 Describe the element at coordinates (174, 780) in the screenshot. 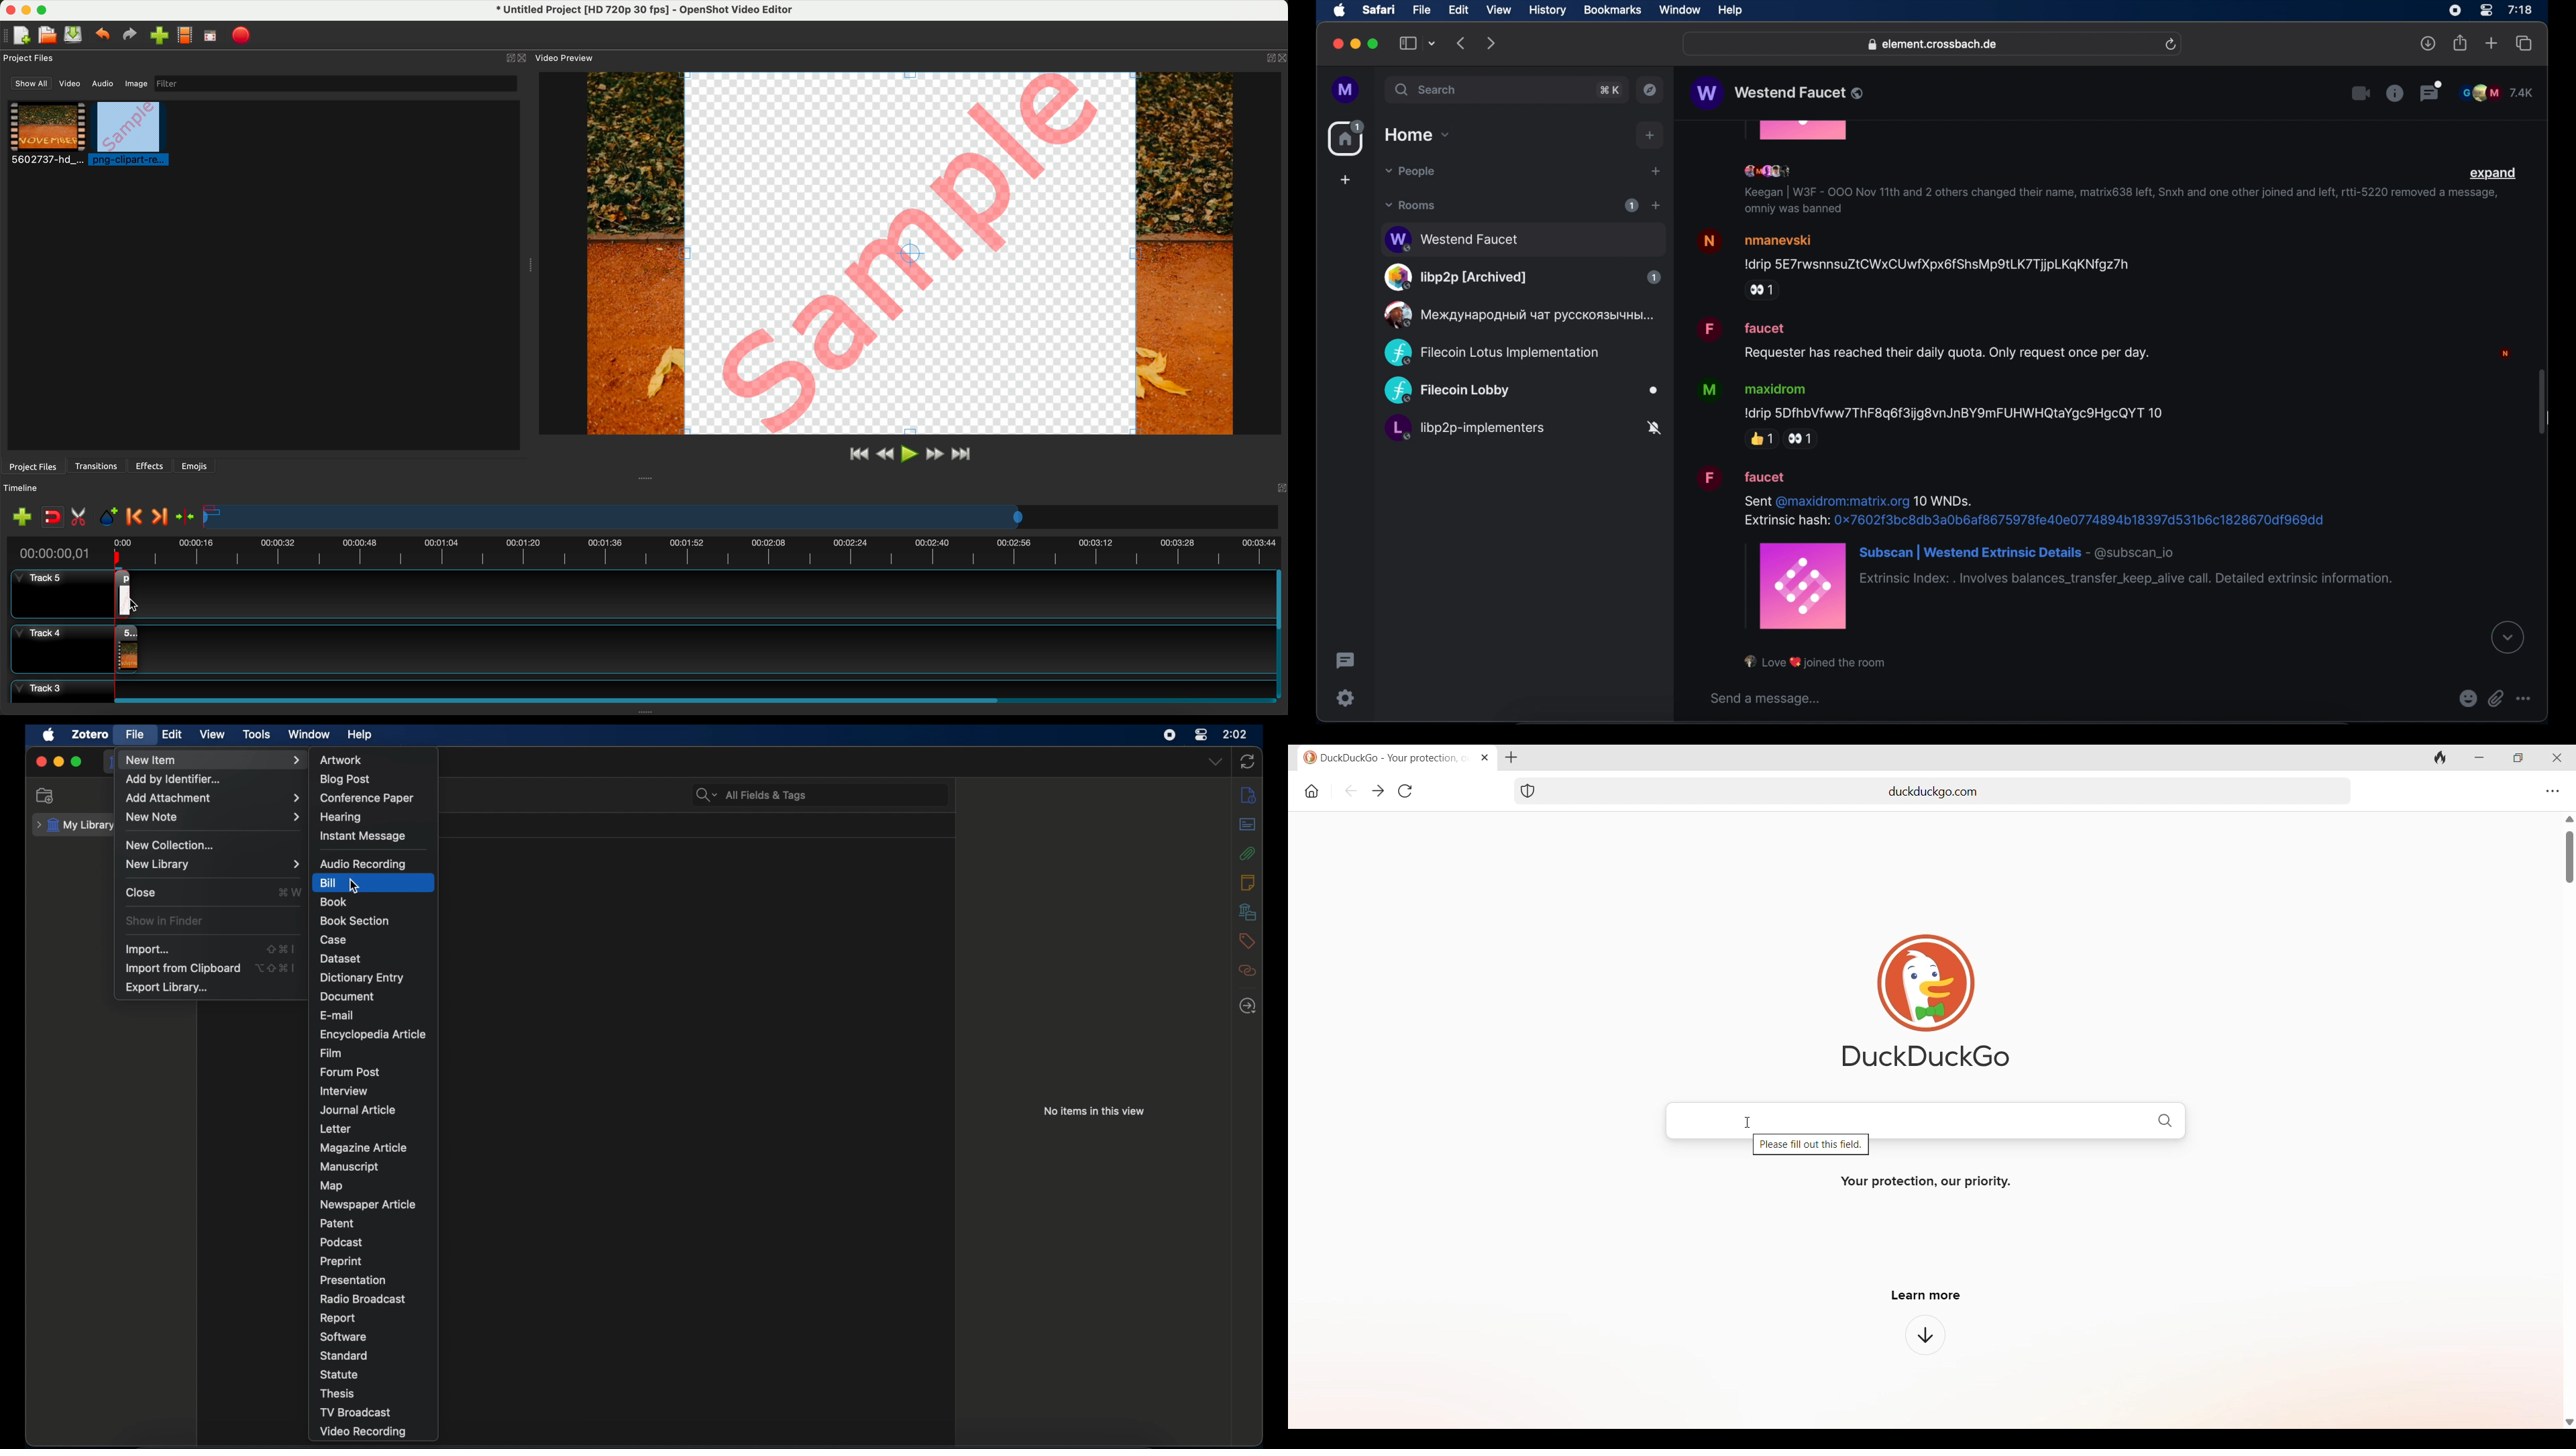

I see `add by identifier` at that location.